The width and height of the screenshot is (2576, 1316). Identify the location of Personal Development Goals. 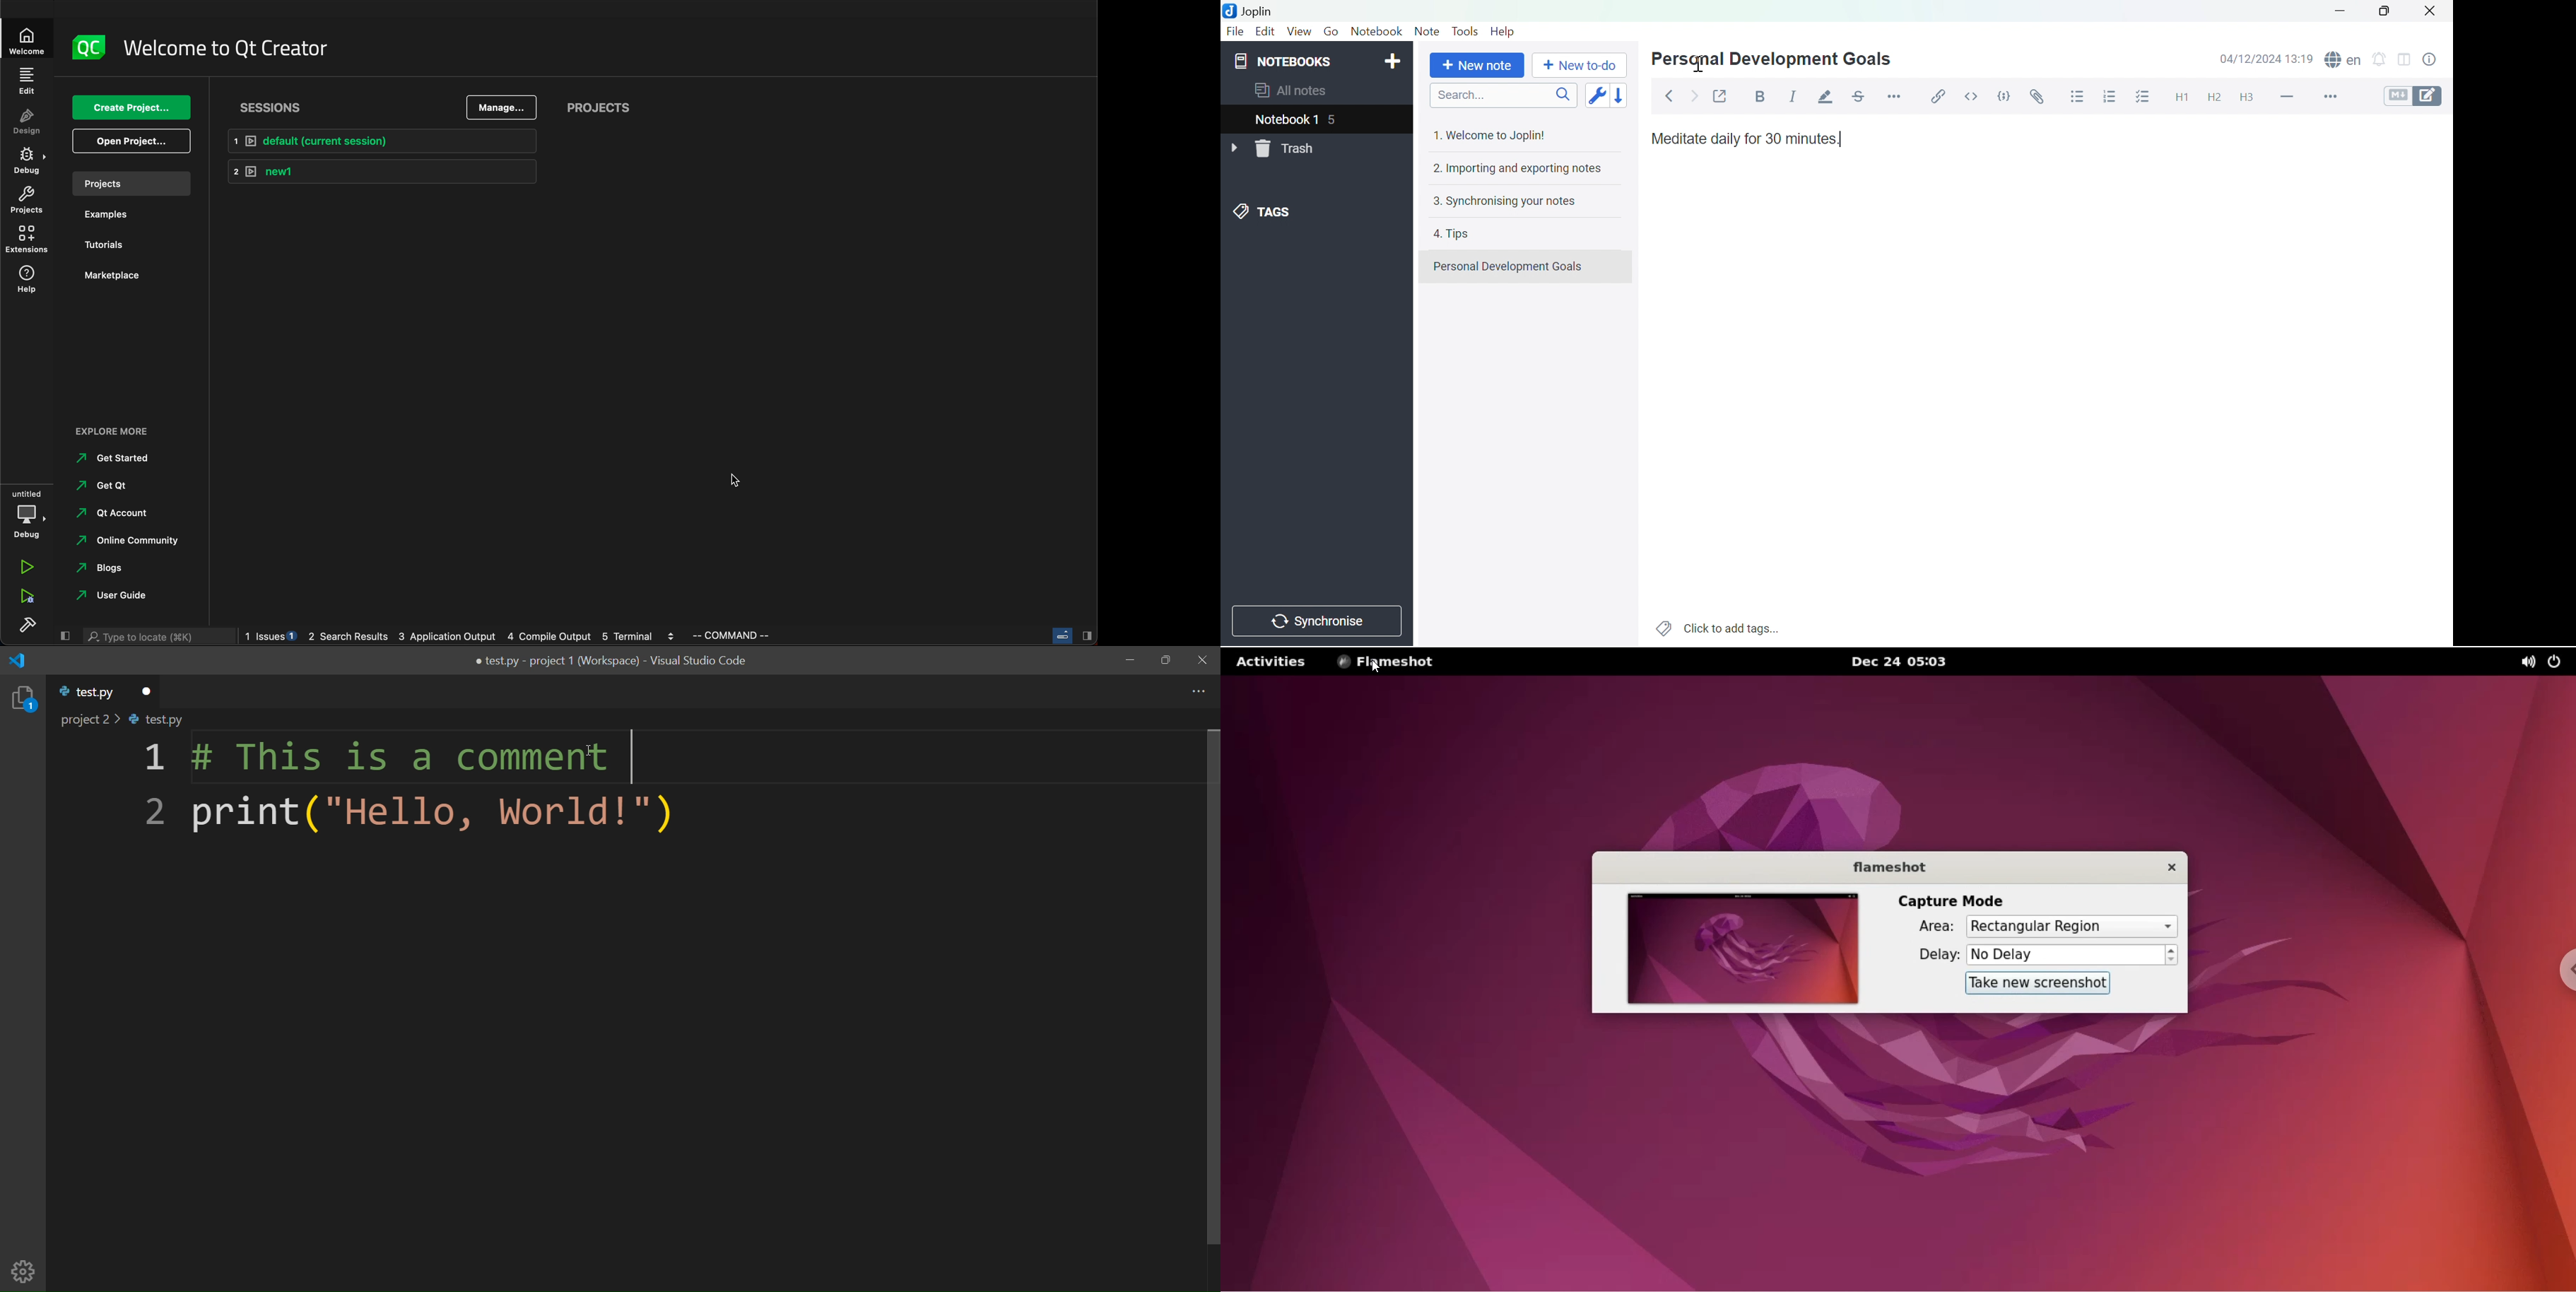
(1778, 58).